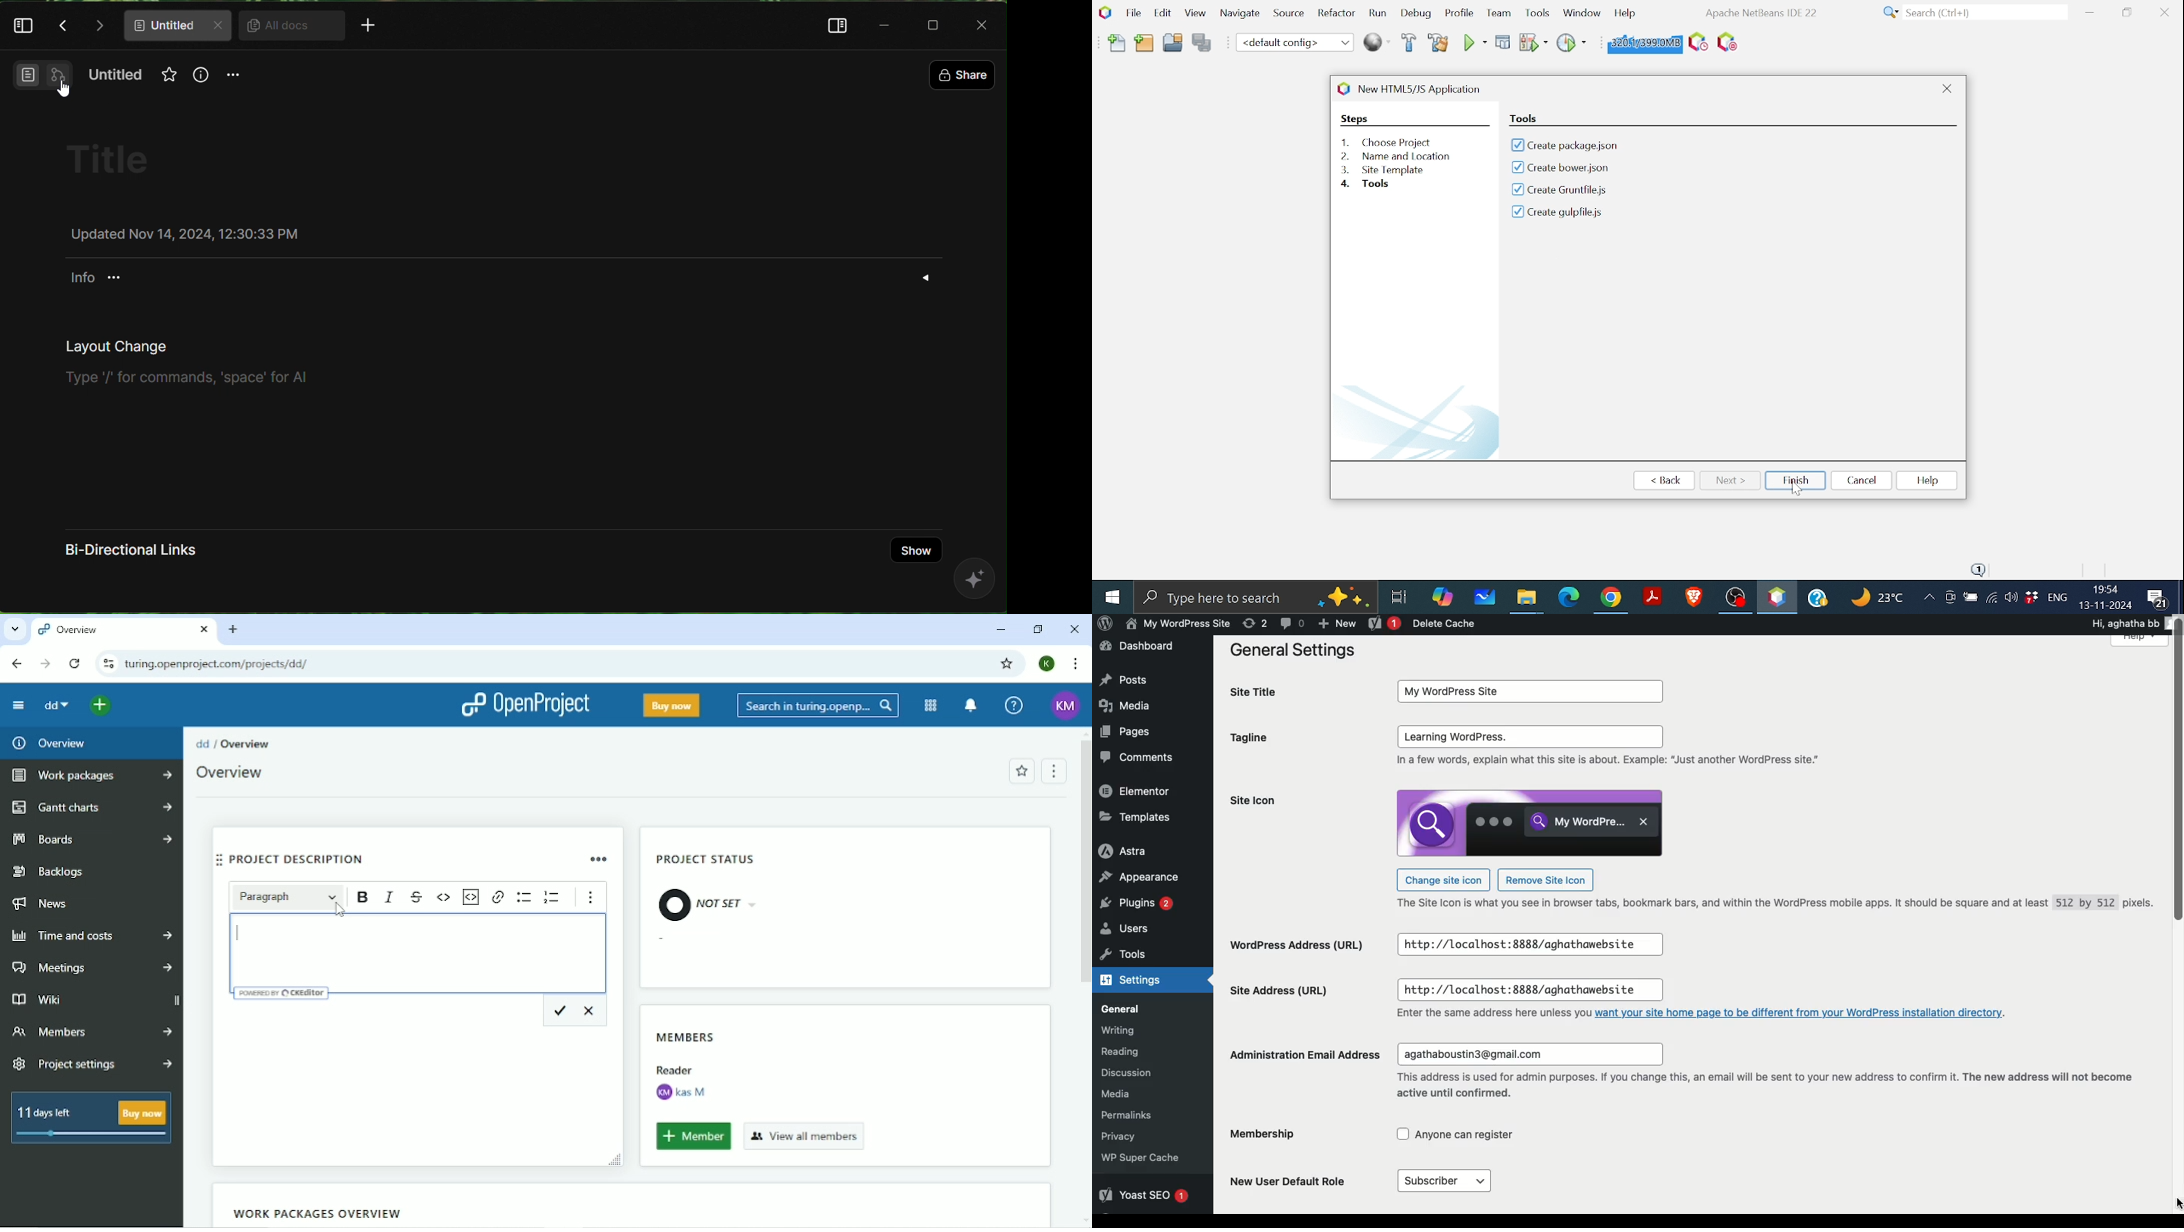  I want to click on agathaboustin3@gmail.com, so click(1523, 1055).